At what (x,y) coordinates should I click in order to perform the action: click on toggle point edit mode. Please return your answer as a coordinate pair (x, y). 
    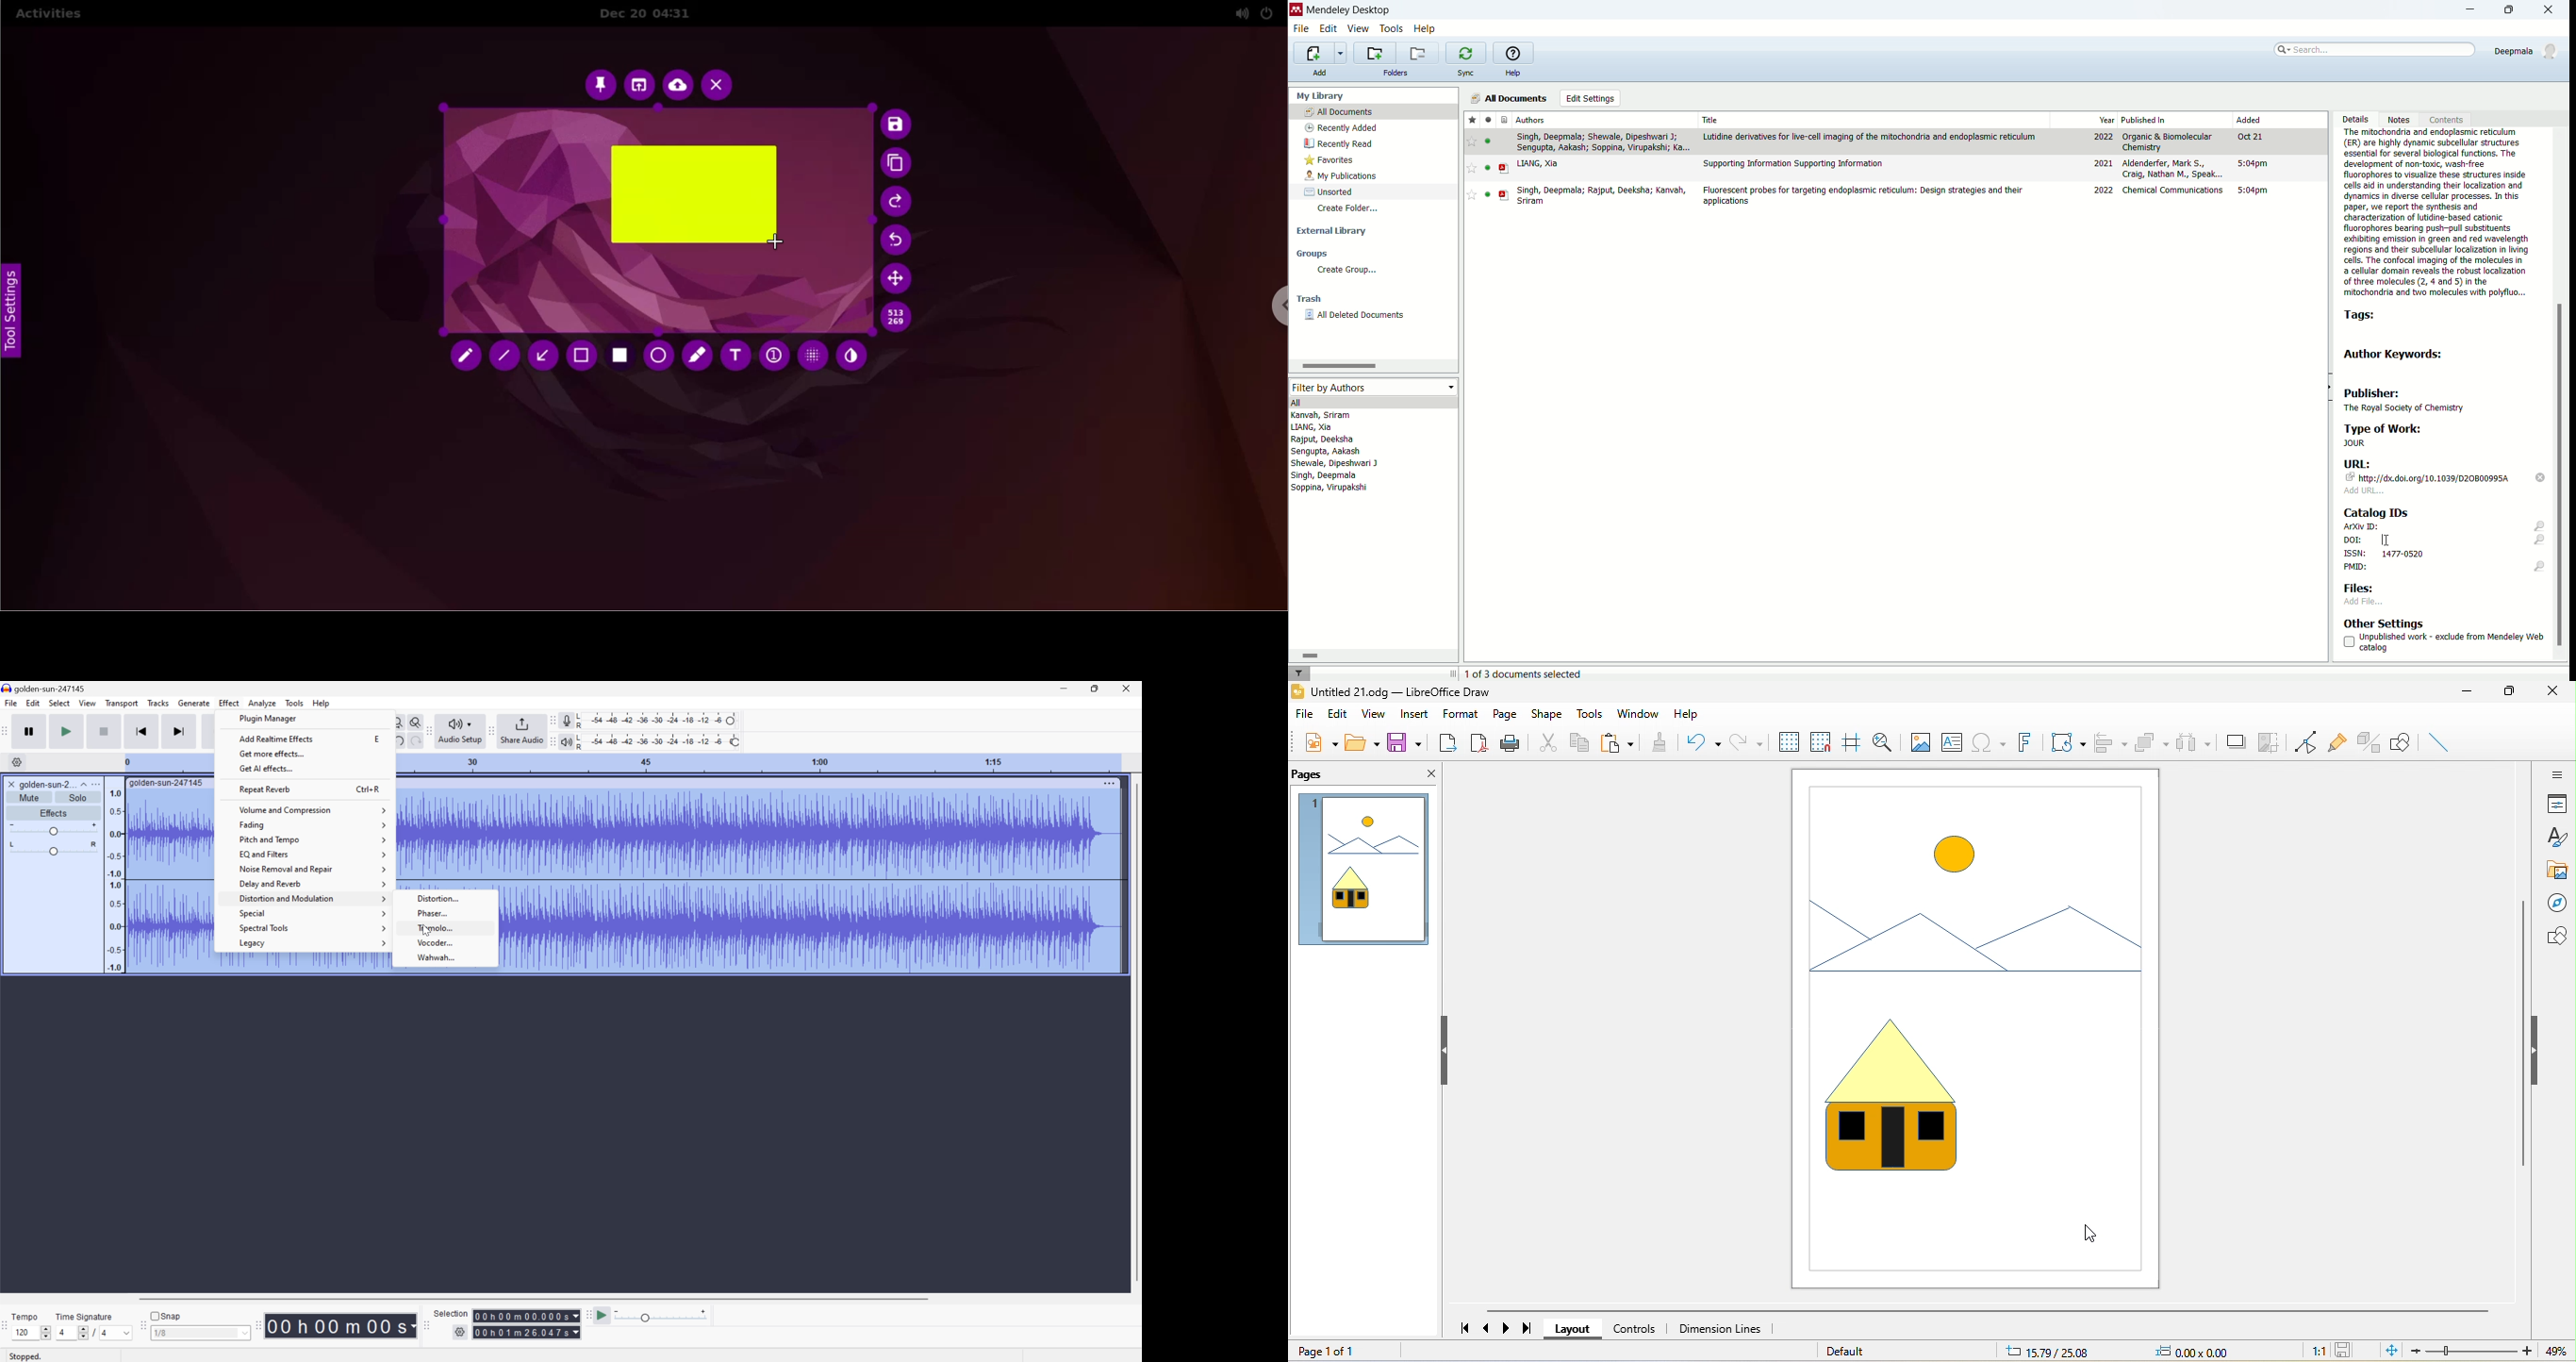
    Looking at the image, I should click on (2308, 742).